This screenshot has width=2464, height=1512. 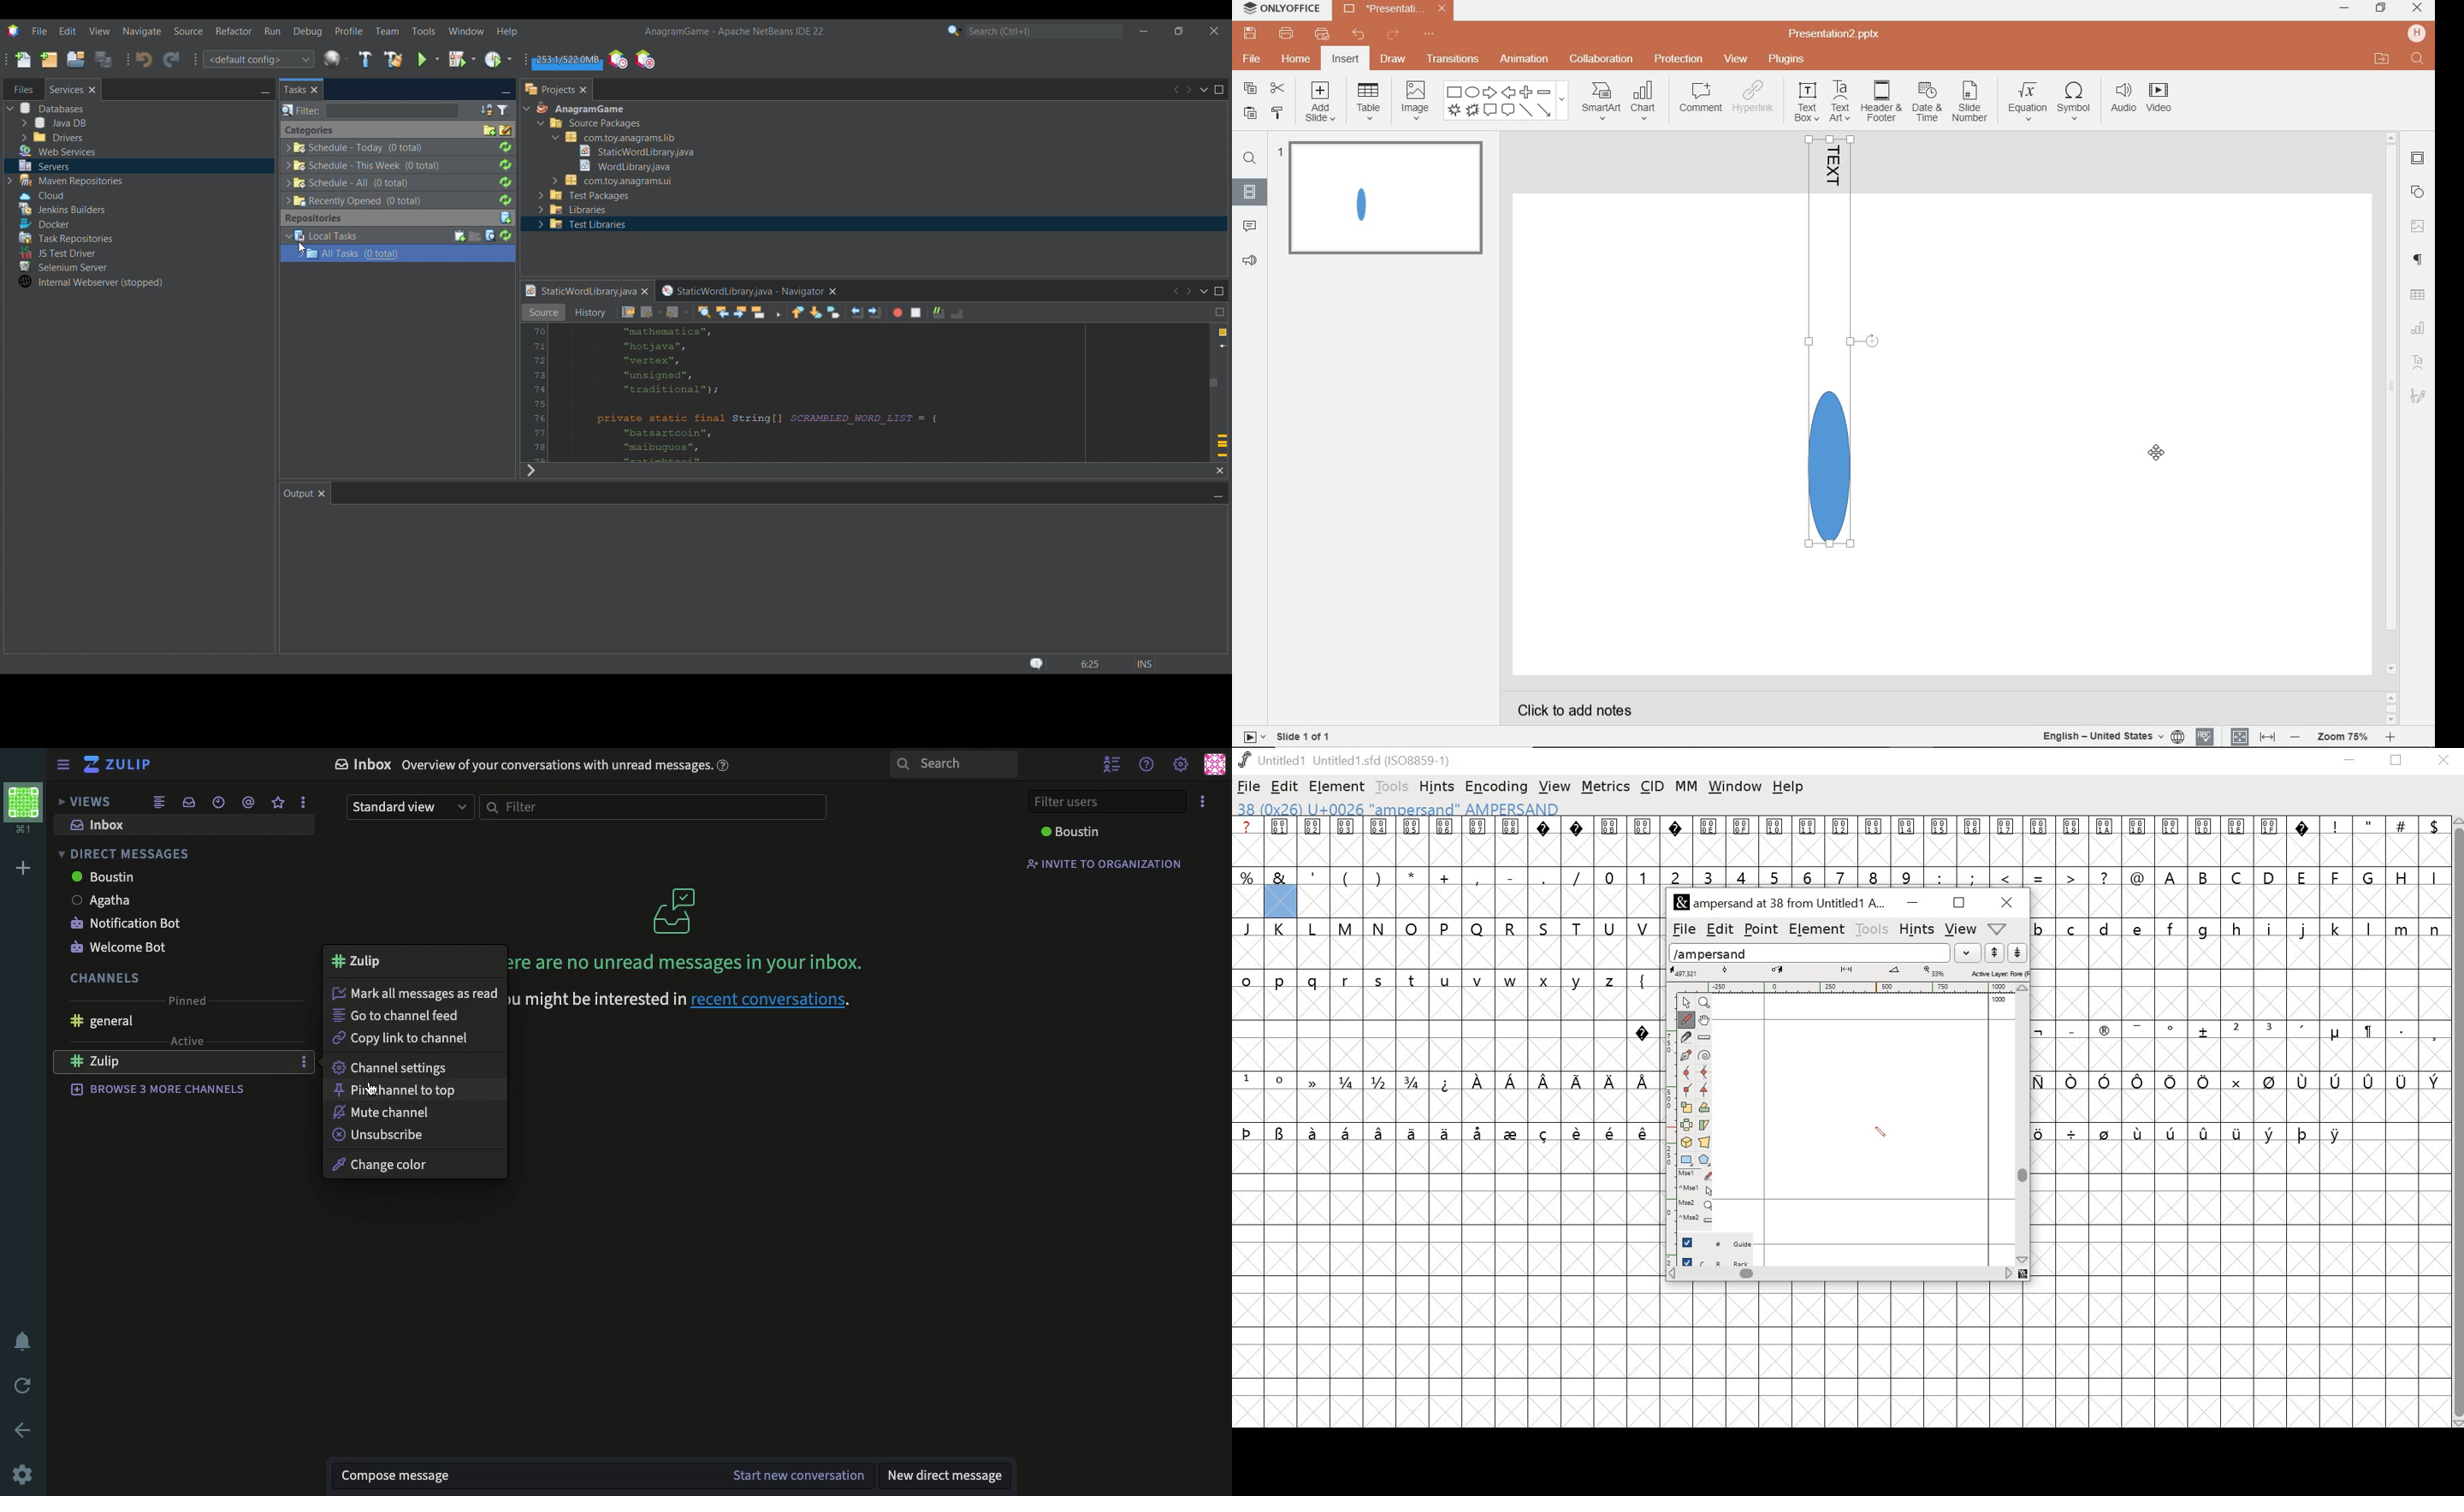 What do you see at coordinates (26, 870) in the screenshot?
I see `add workspace` at bounding box center [26, 870].